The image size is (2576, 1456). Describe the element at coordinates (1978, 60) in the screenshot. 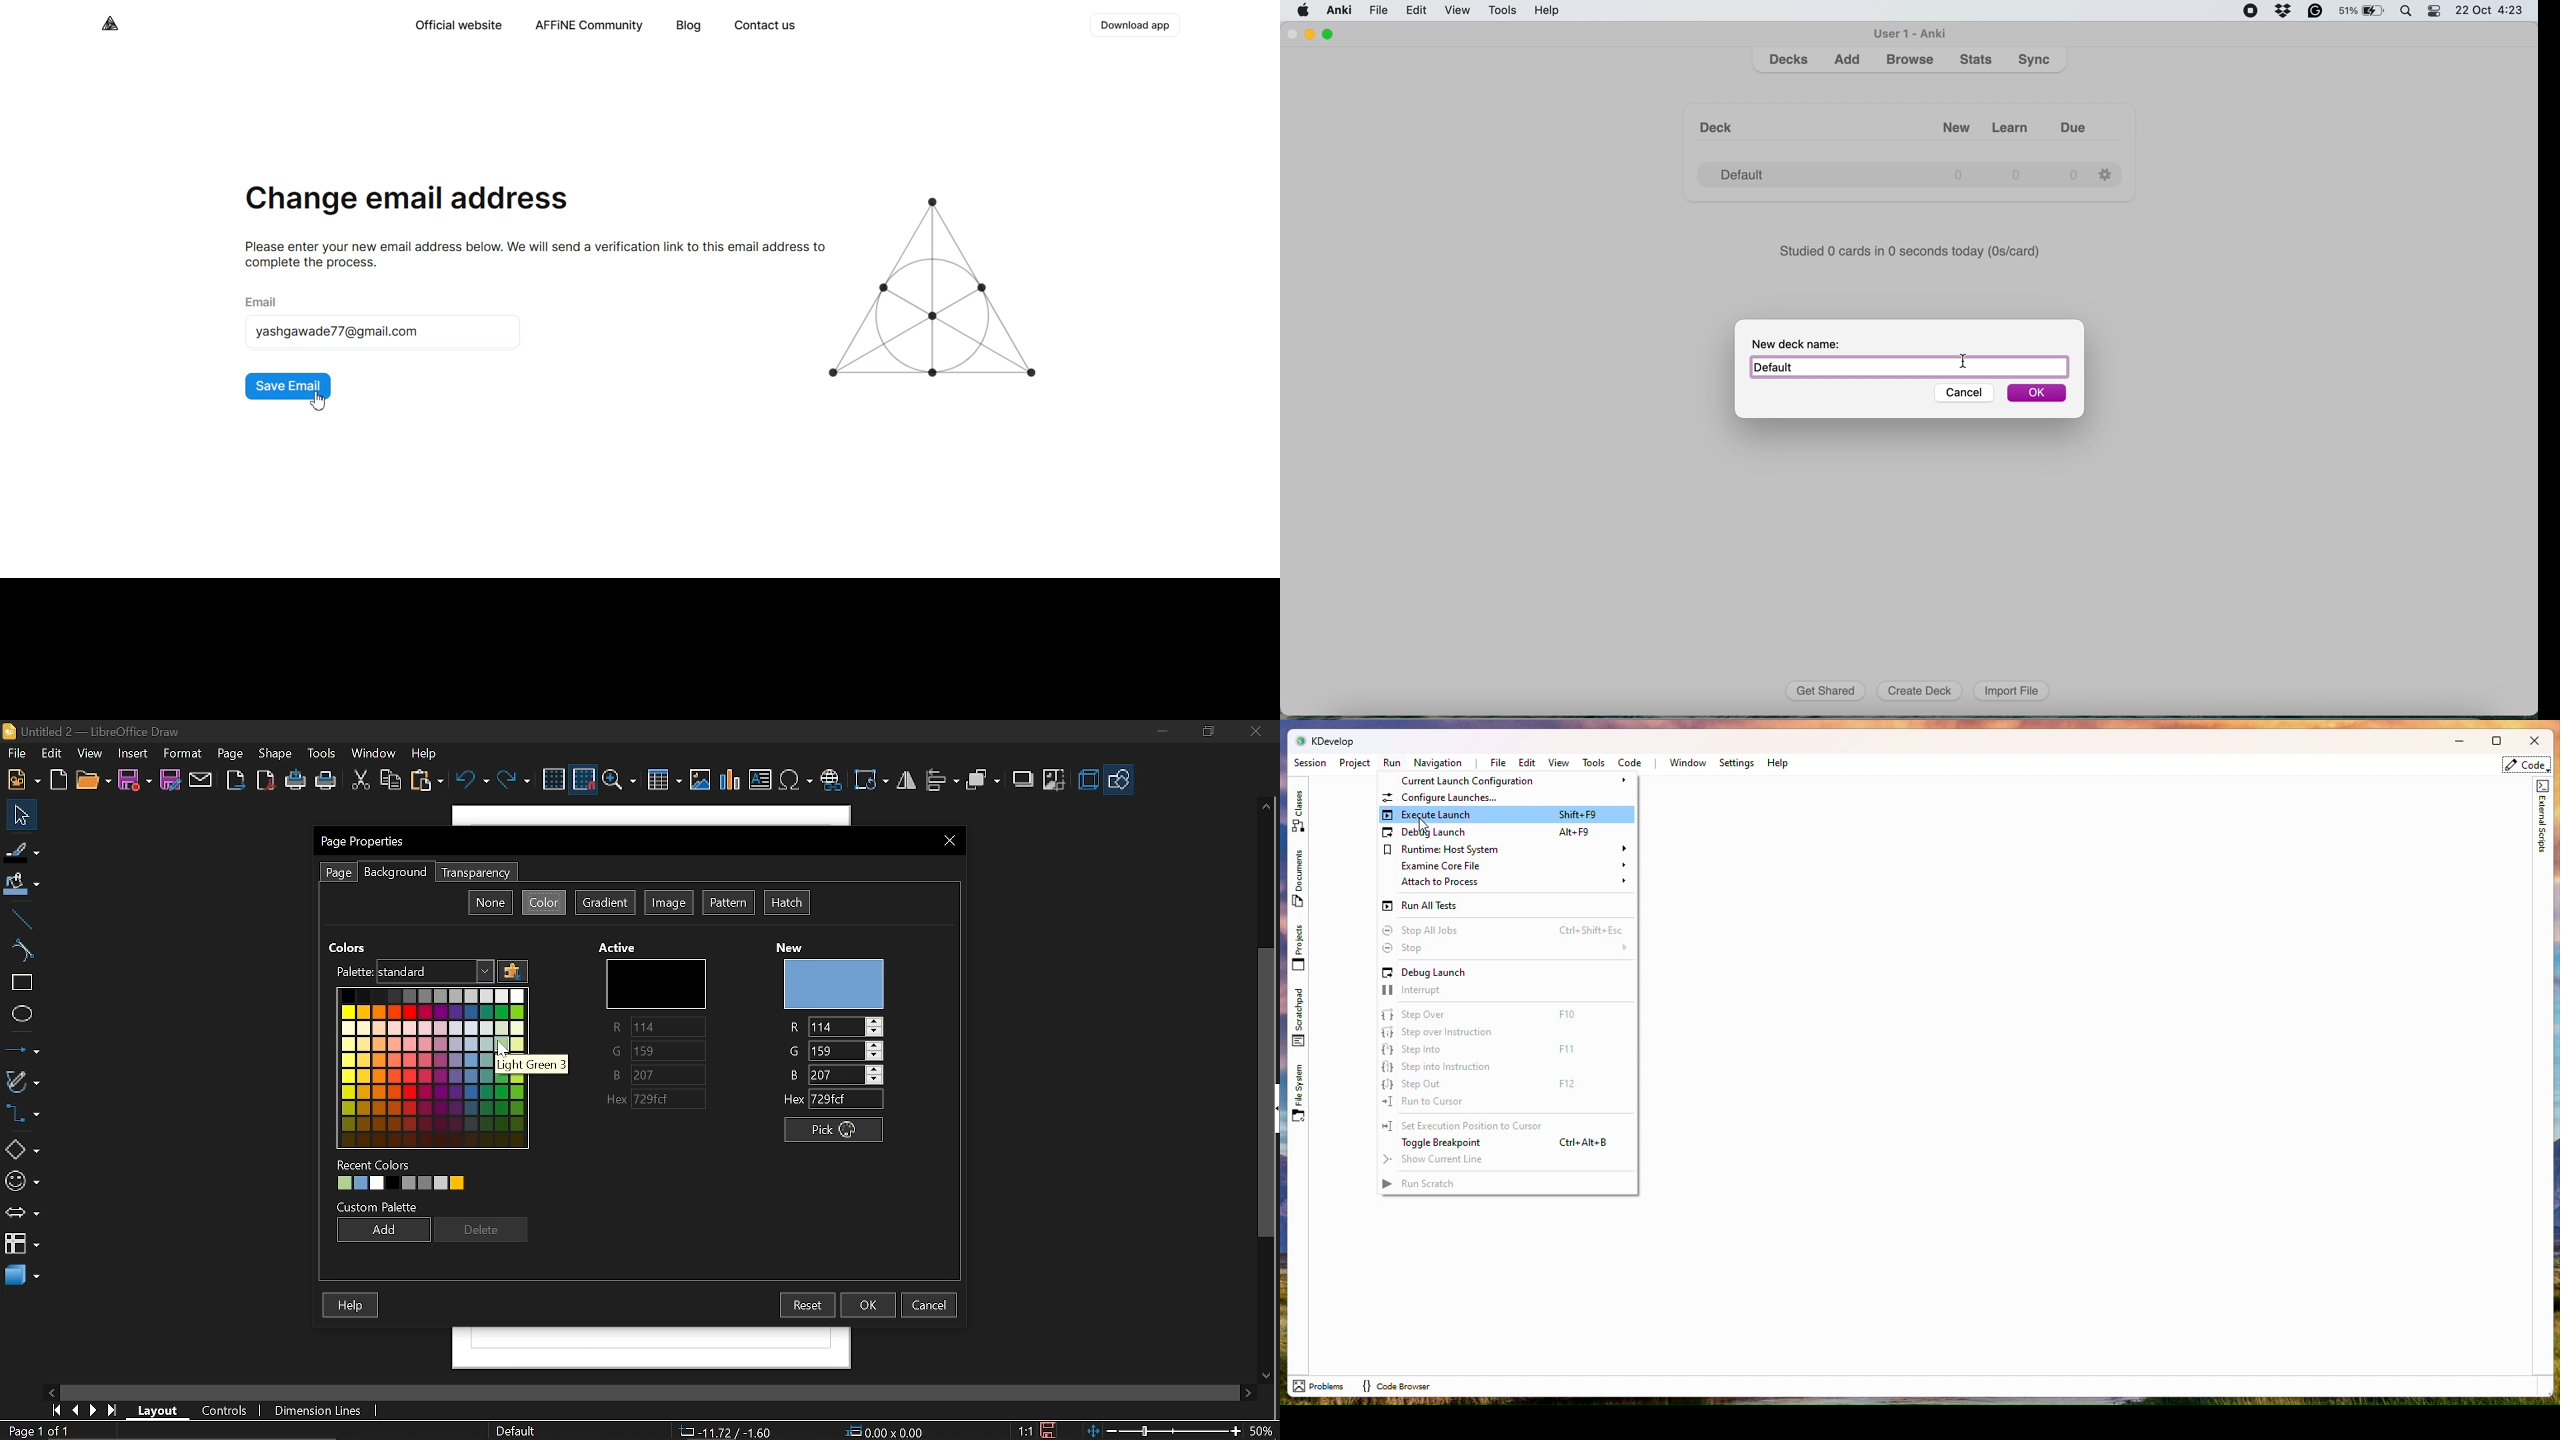

I see `stats` at that location.